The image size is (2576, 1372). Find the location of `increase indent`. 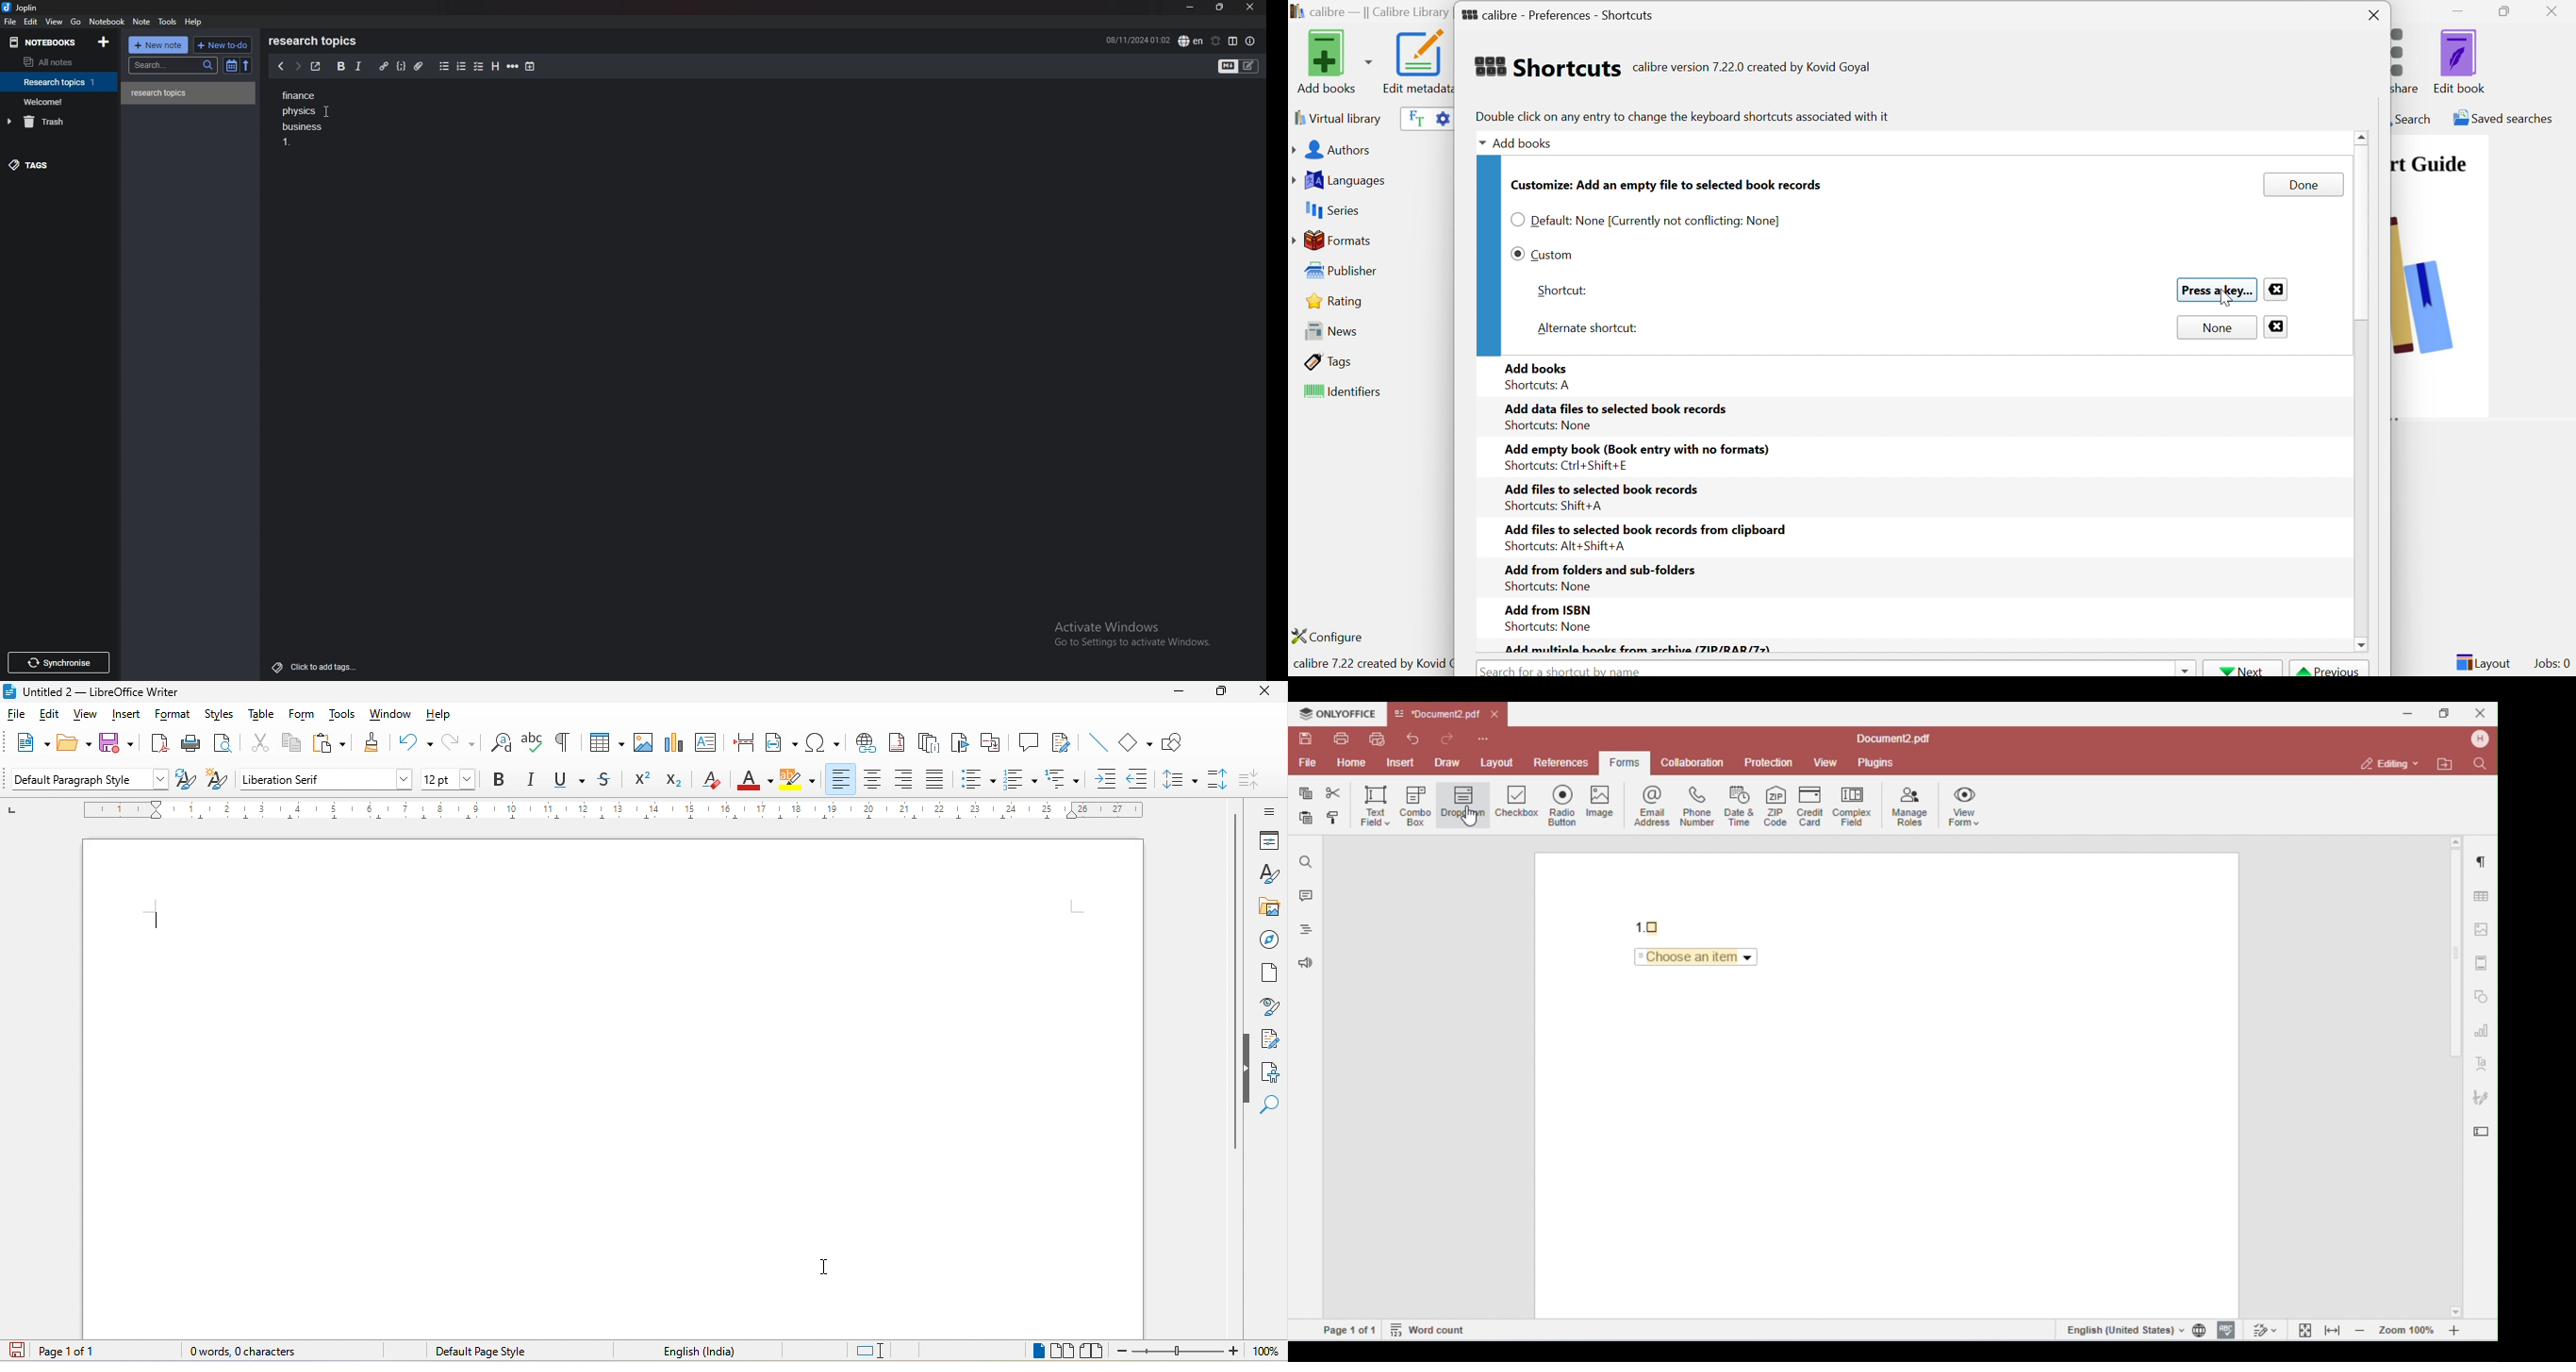

increase indent is located at coordinates (1108, 779).